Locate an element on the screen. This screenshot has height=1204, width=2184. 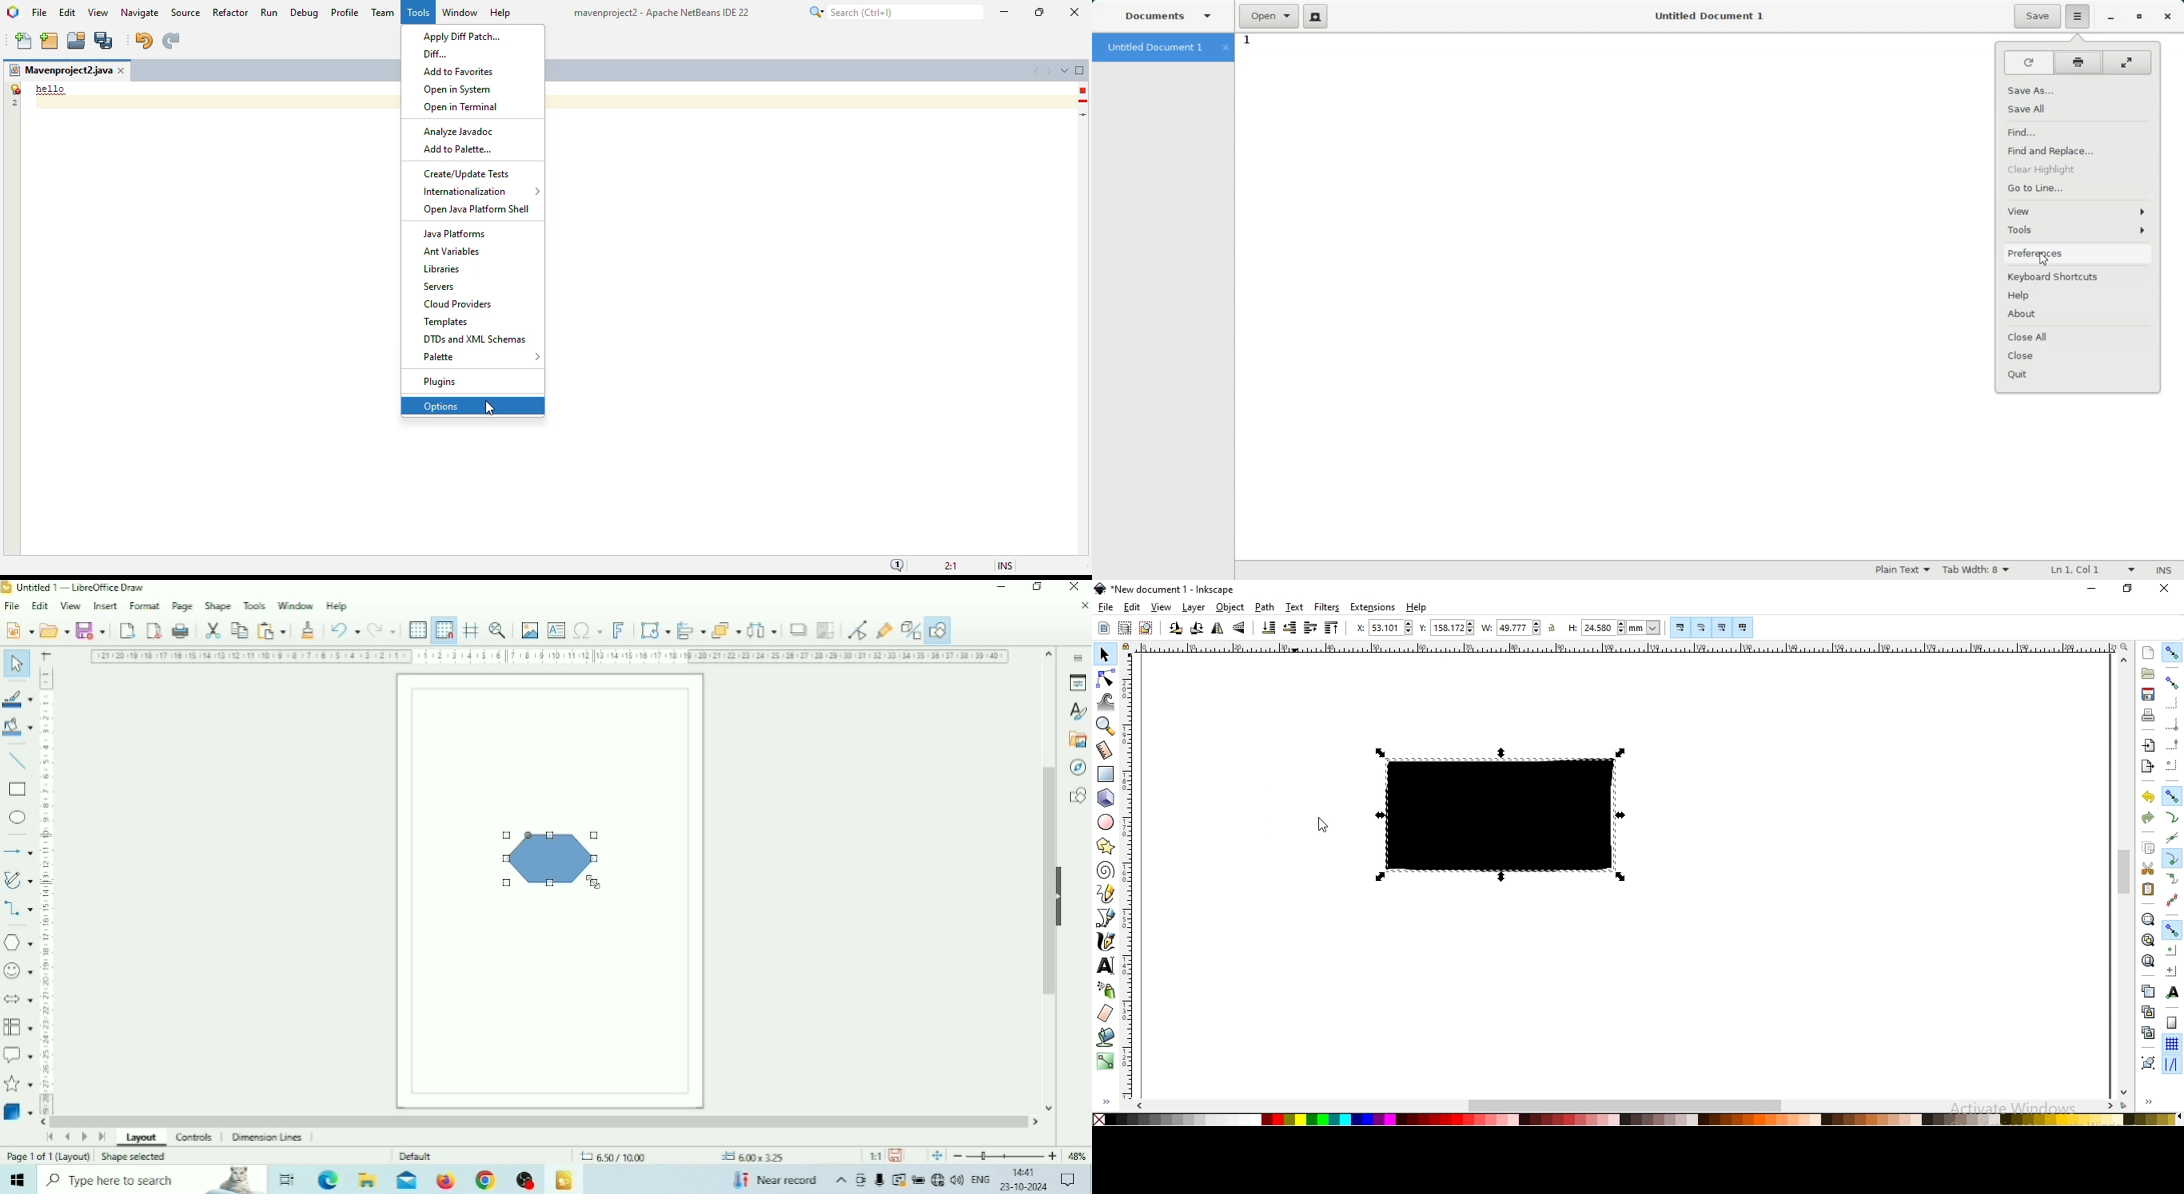
Rectangle is located at coordinates (17, 790).